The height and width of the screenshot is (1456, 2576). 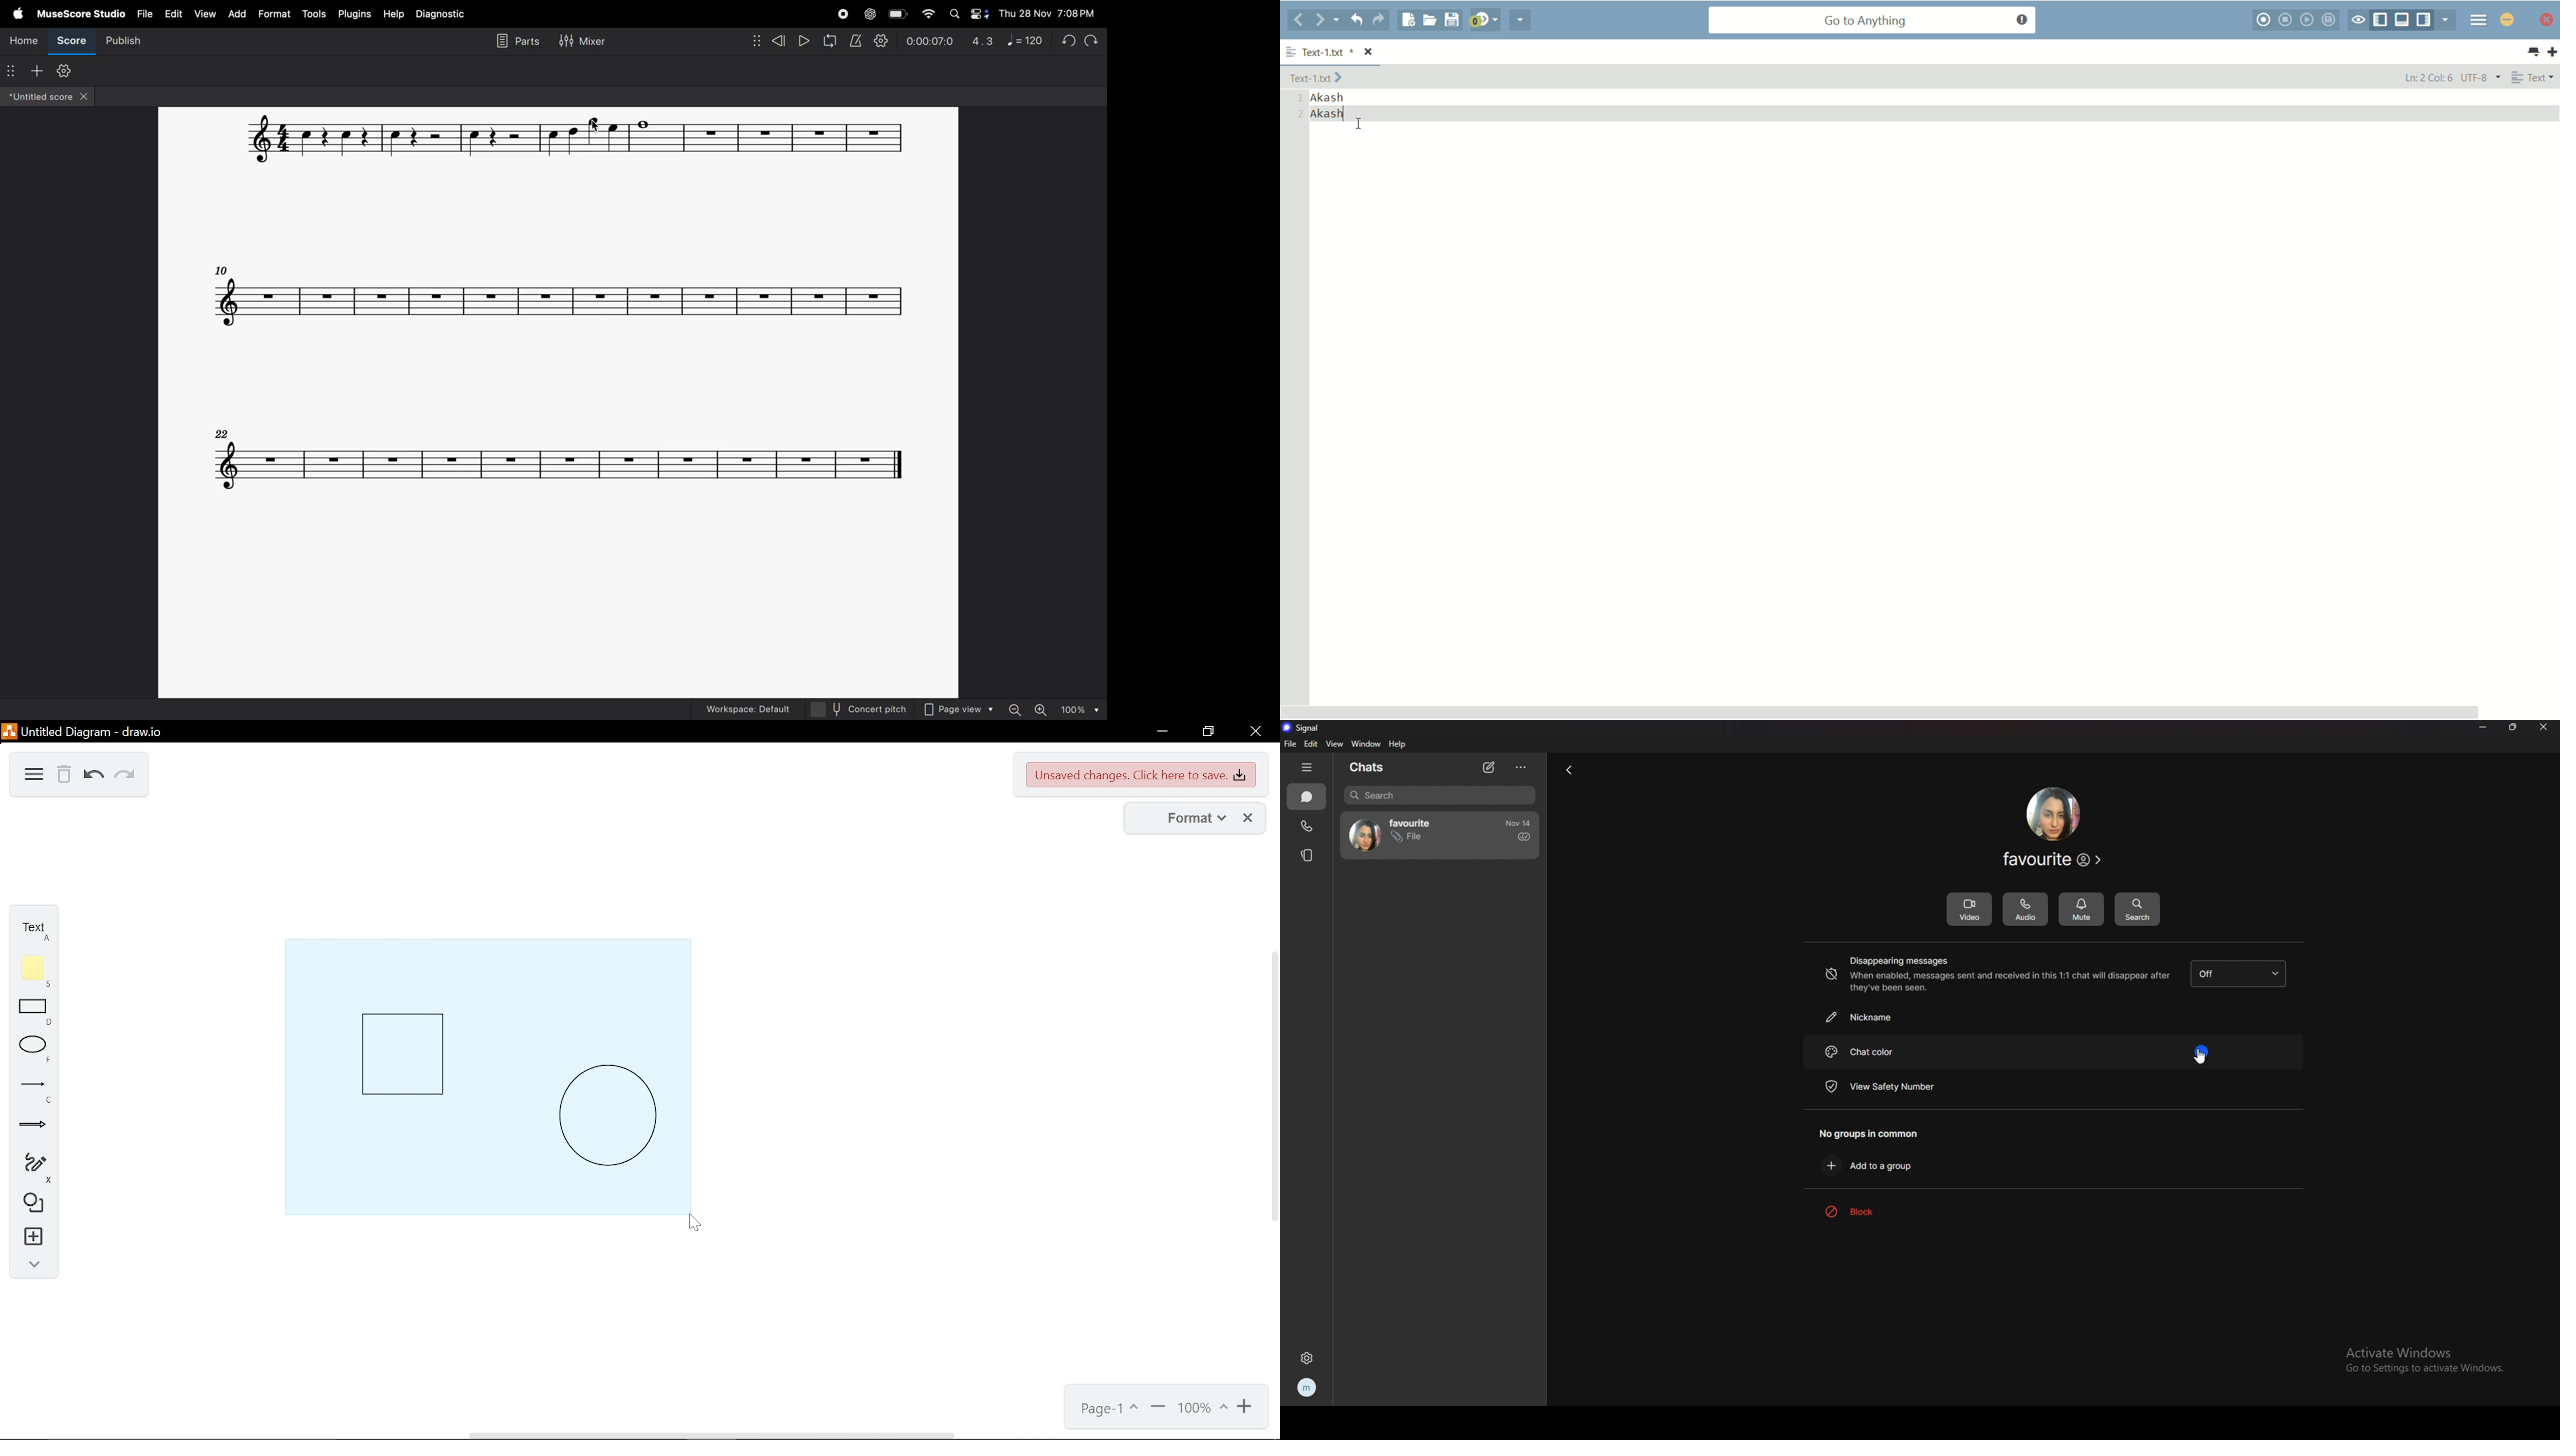 What do you see at coordinates (966, 14) in the screenshot?
I see `apple widgets` at bounding box center [966, 14].